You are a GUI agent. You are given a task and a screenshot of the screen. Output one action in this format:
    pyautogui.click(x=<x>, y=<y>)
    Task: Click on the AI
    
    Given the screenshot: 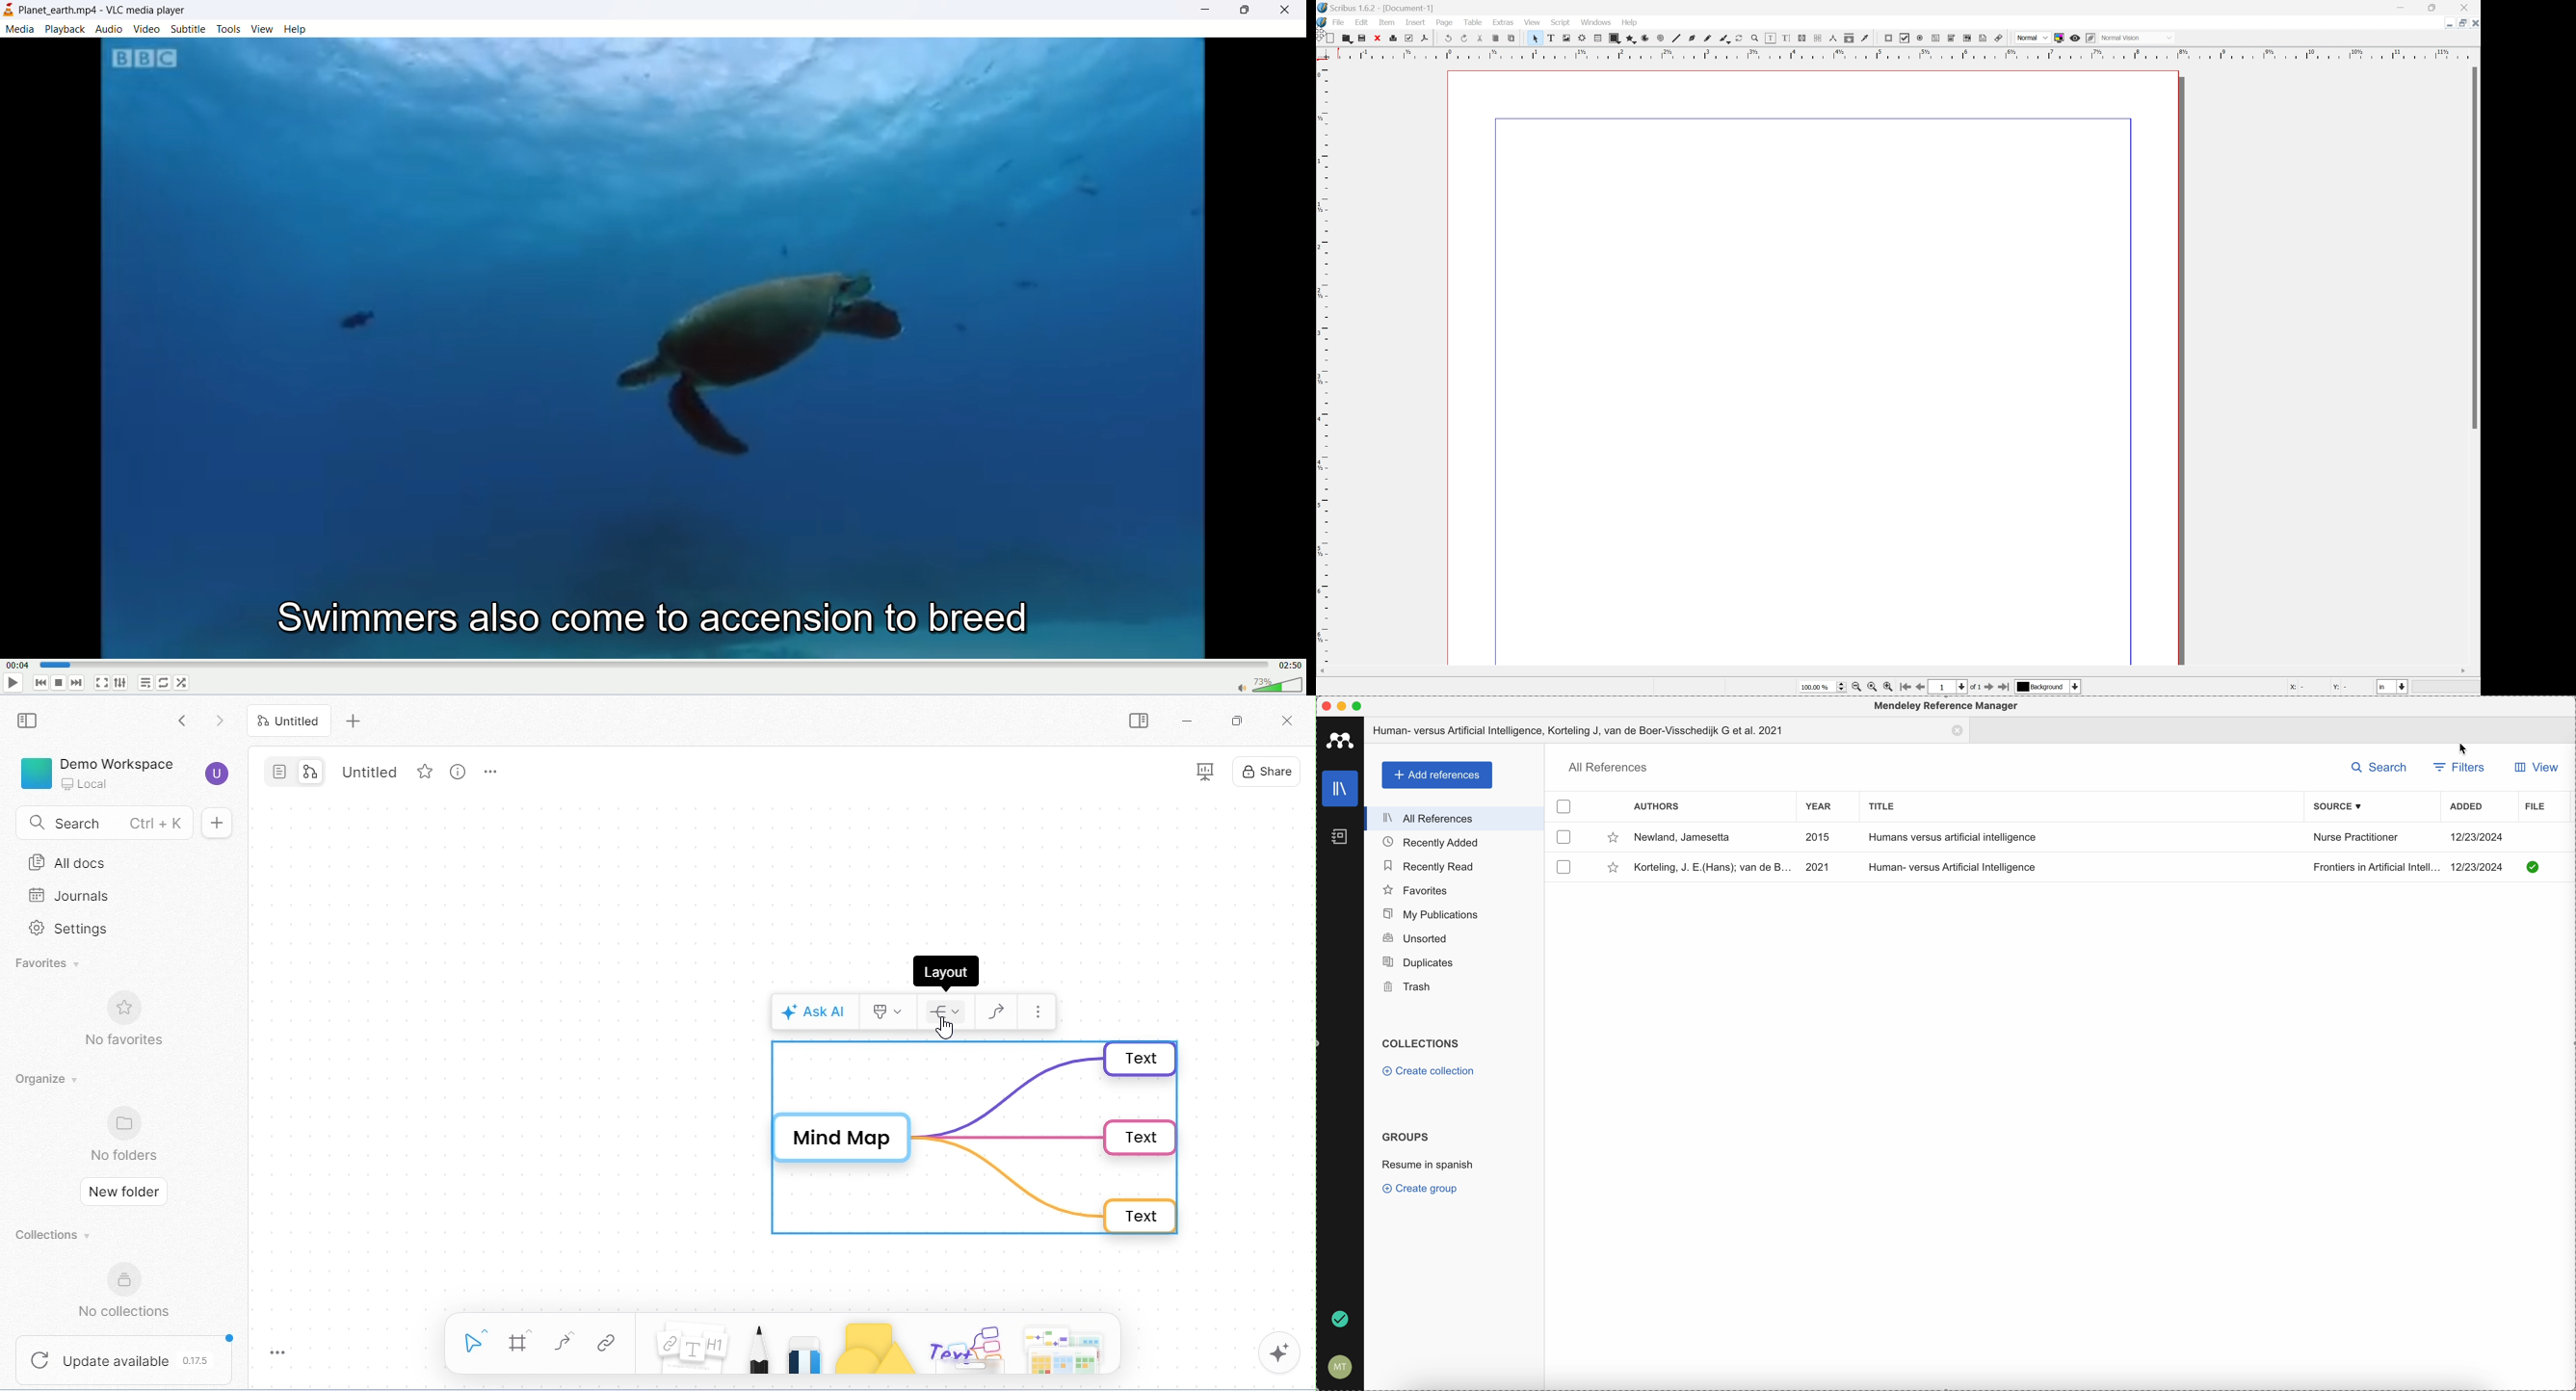 What is the action you would take?
    pyautogui.click(x=1279, y=1353)
    